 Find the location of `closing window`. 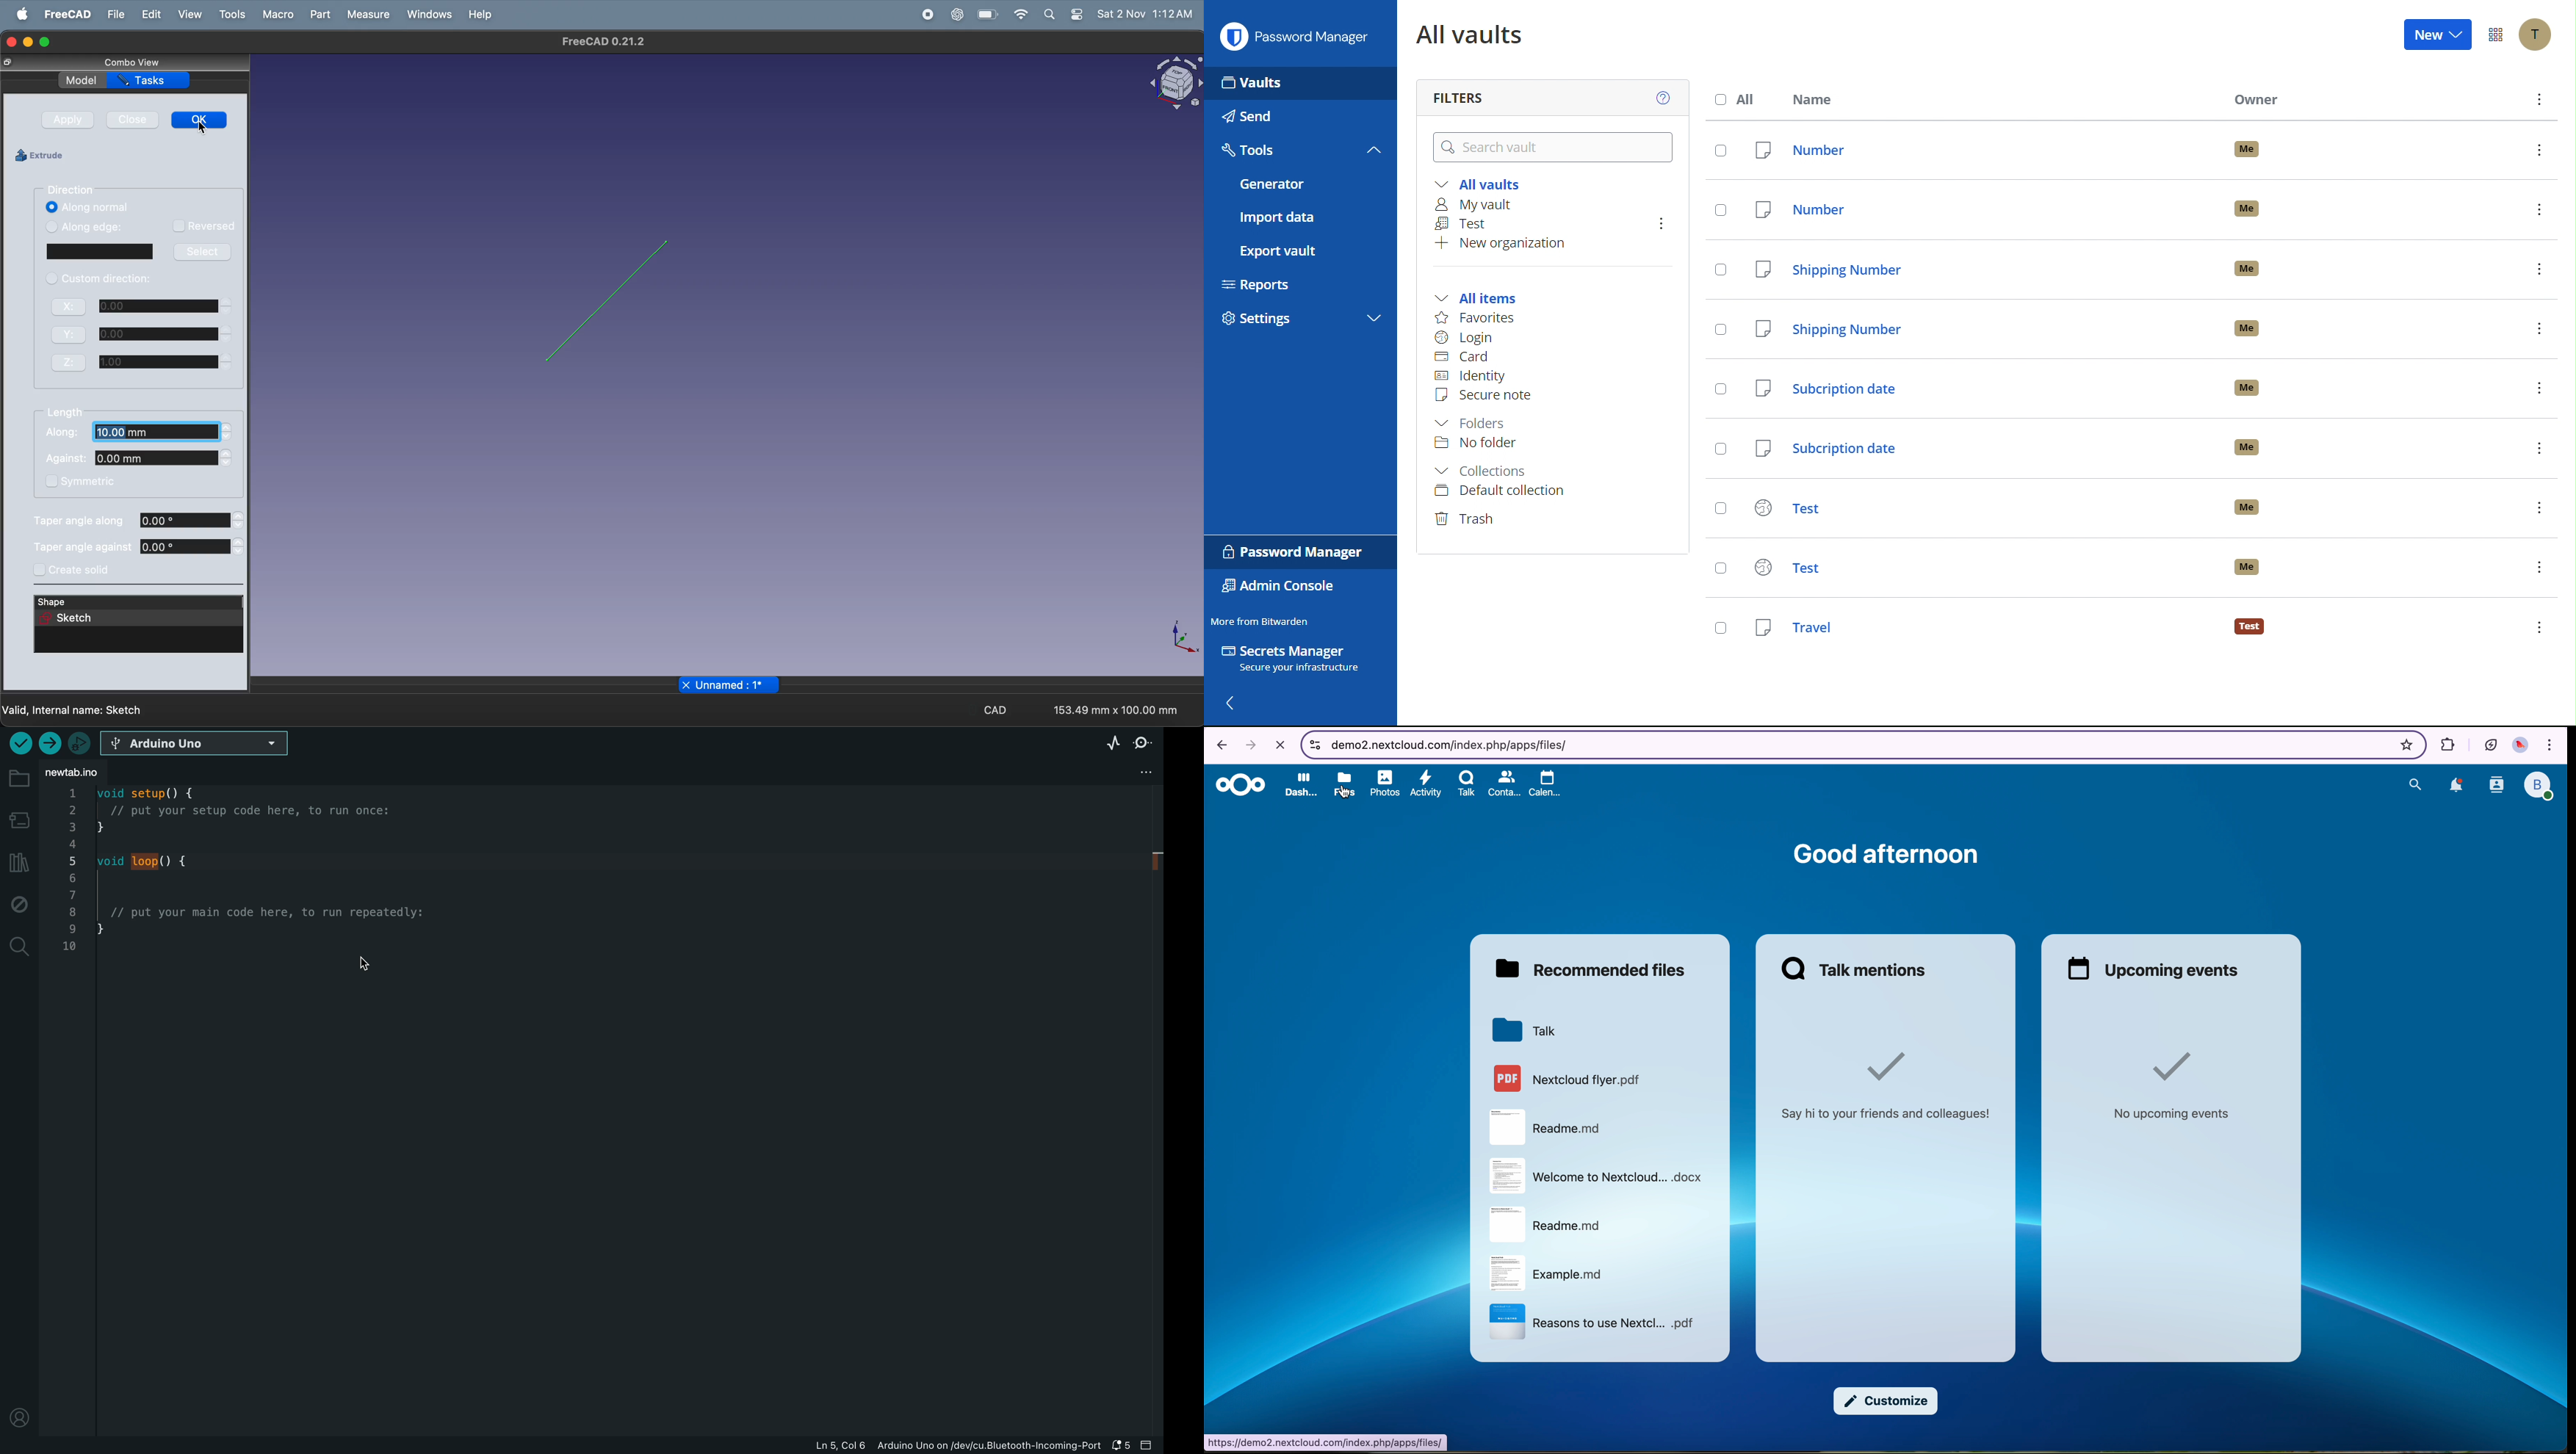

closing window is located at coordinates (10, 43).